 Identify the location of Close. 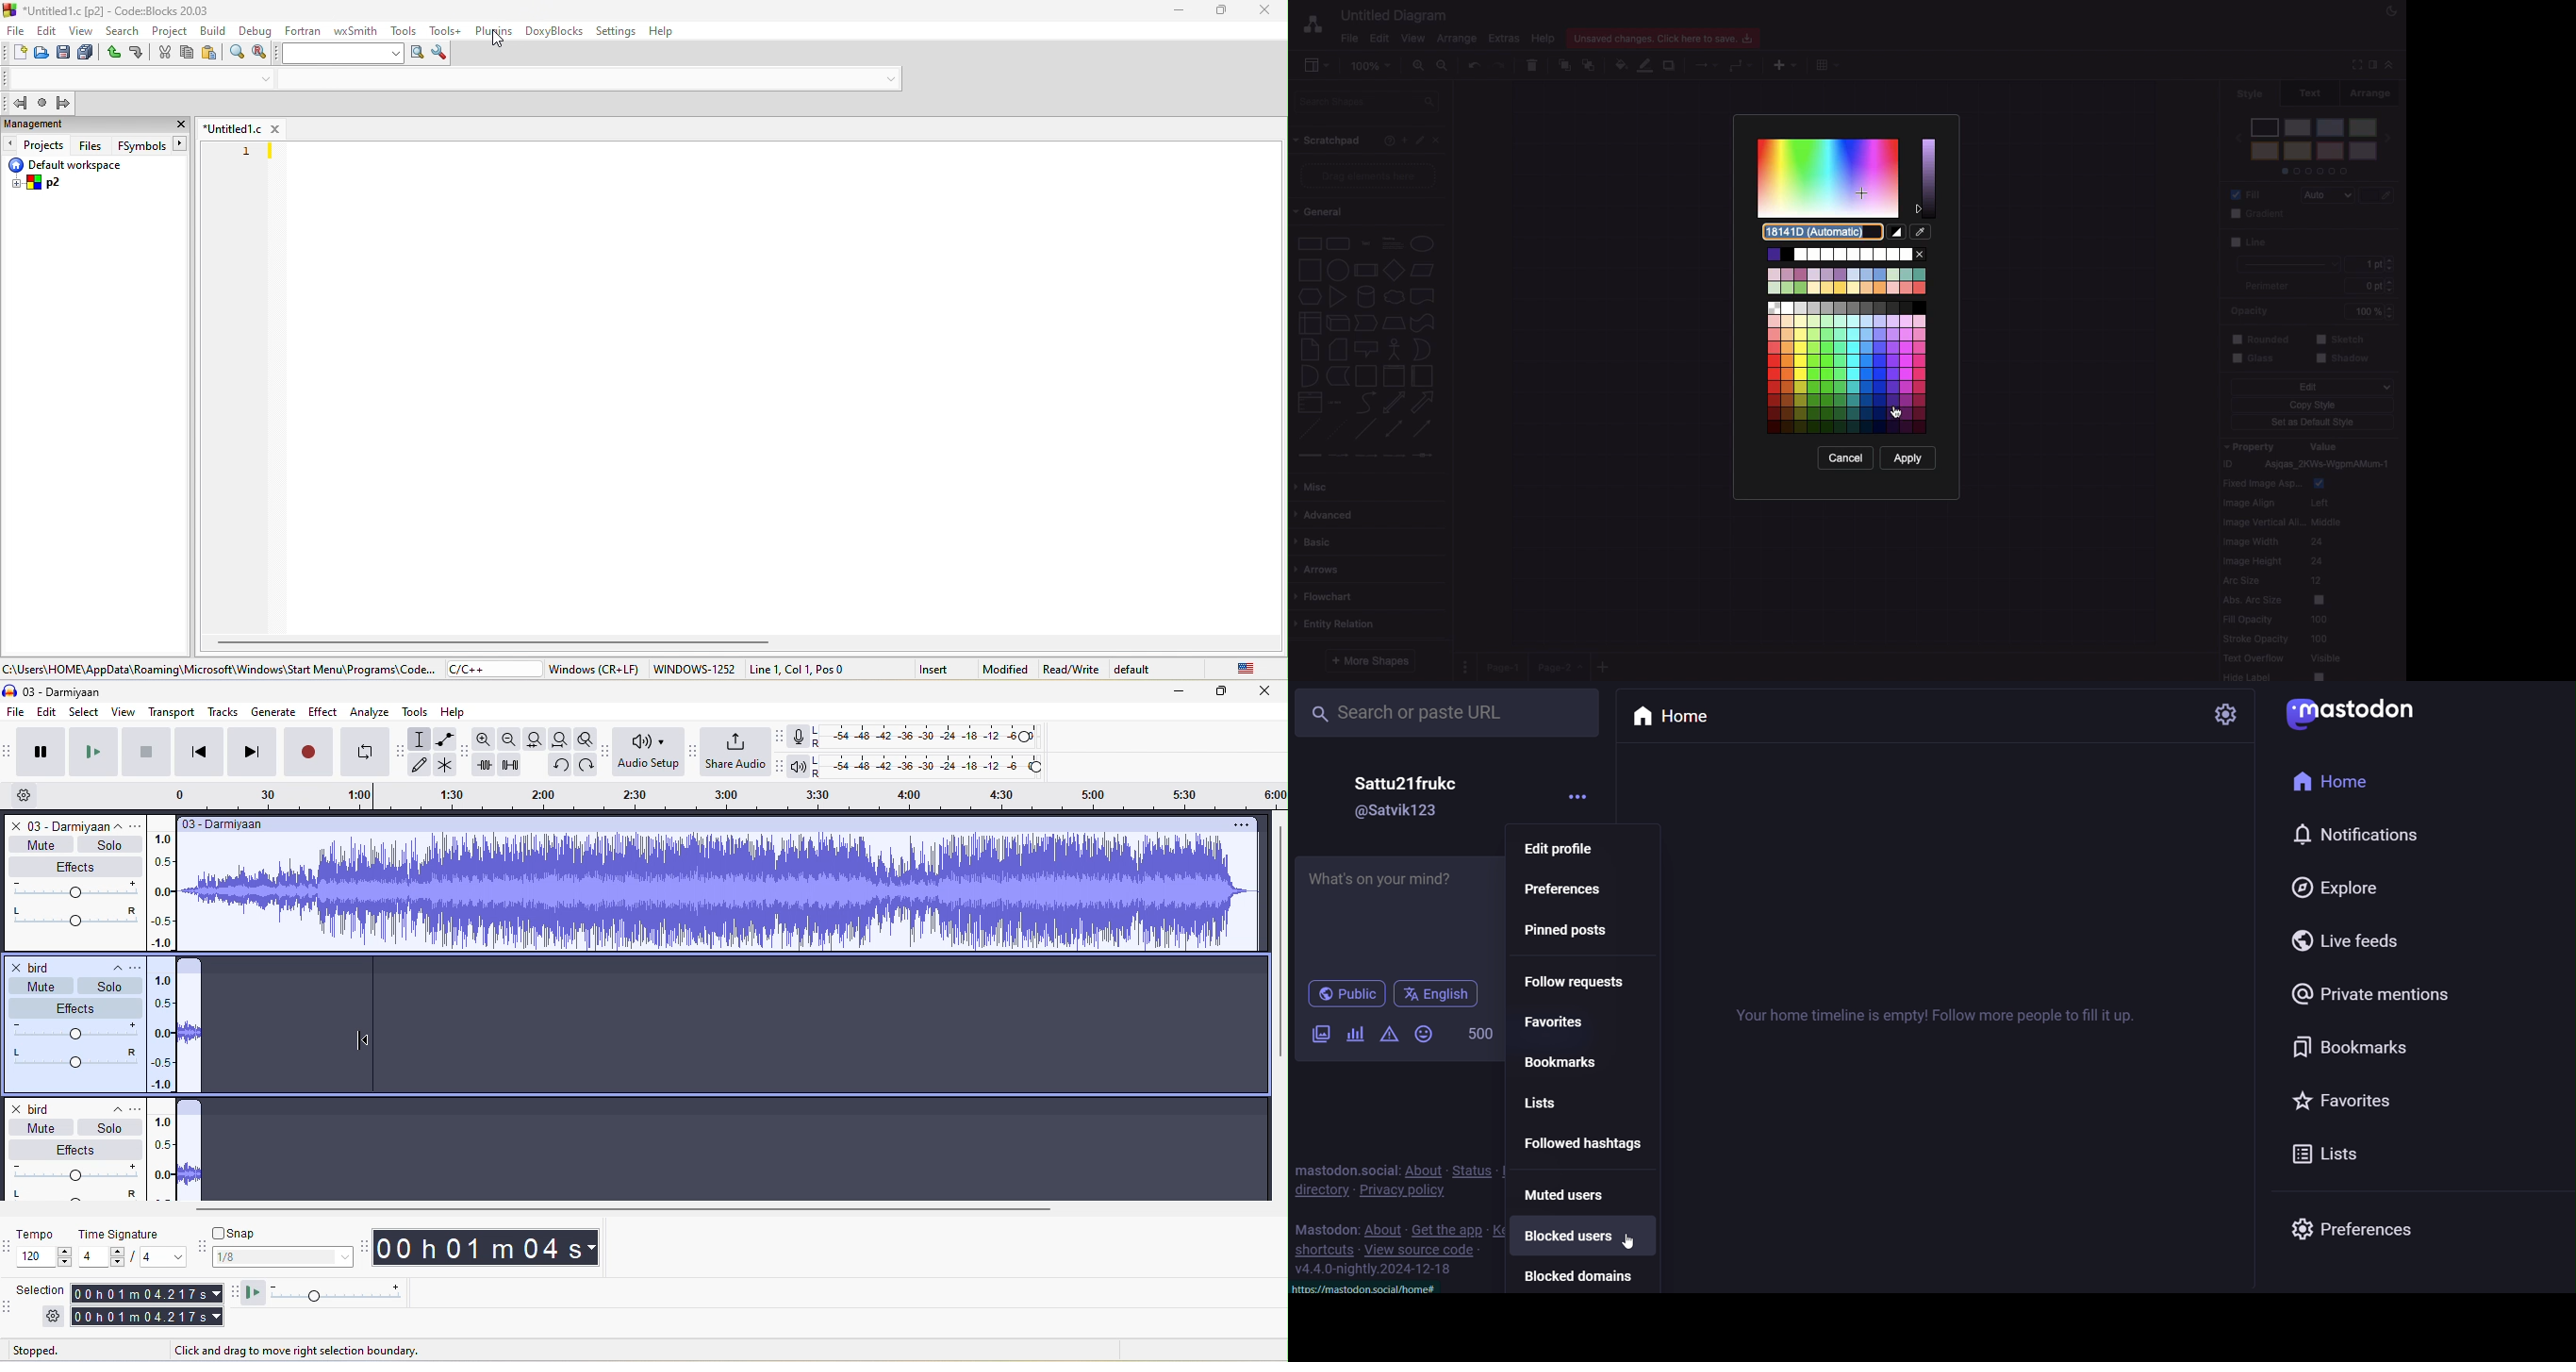
(1439, 141).